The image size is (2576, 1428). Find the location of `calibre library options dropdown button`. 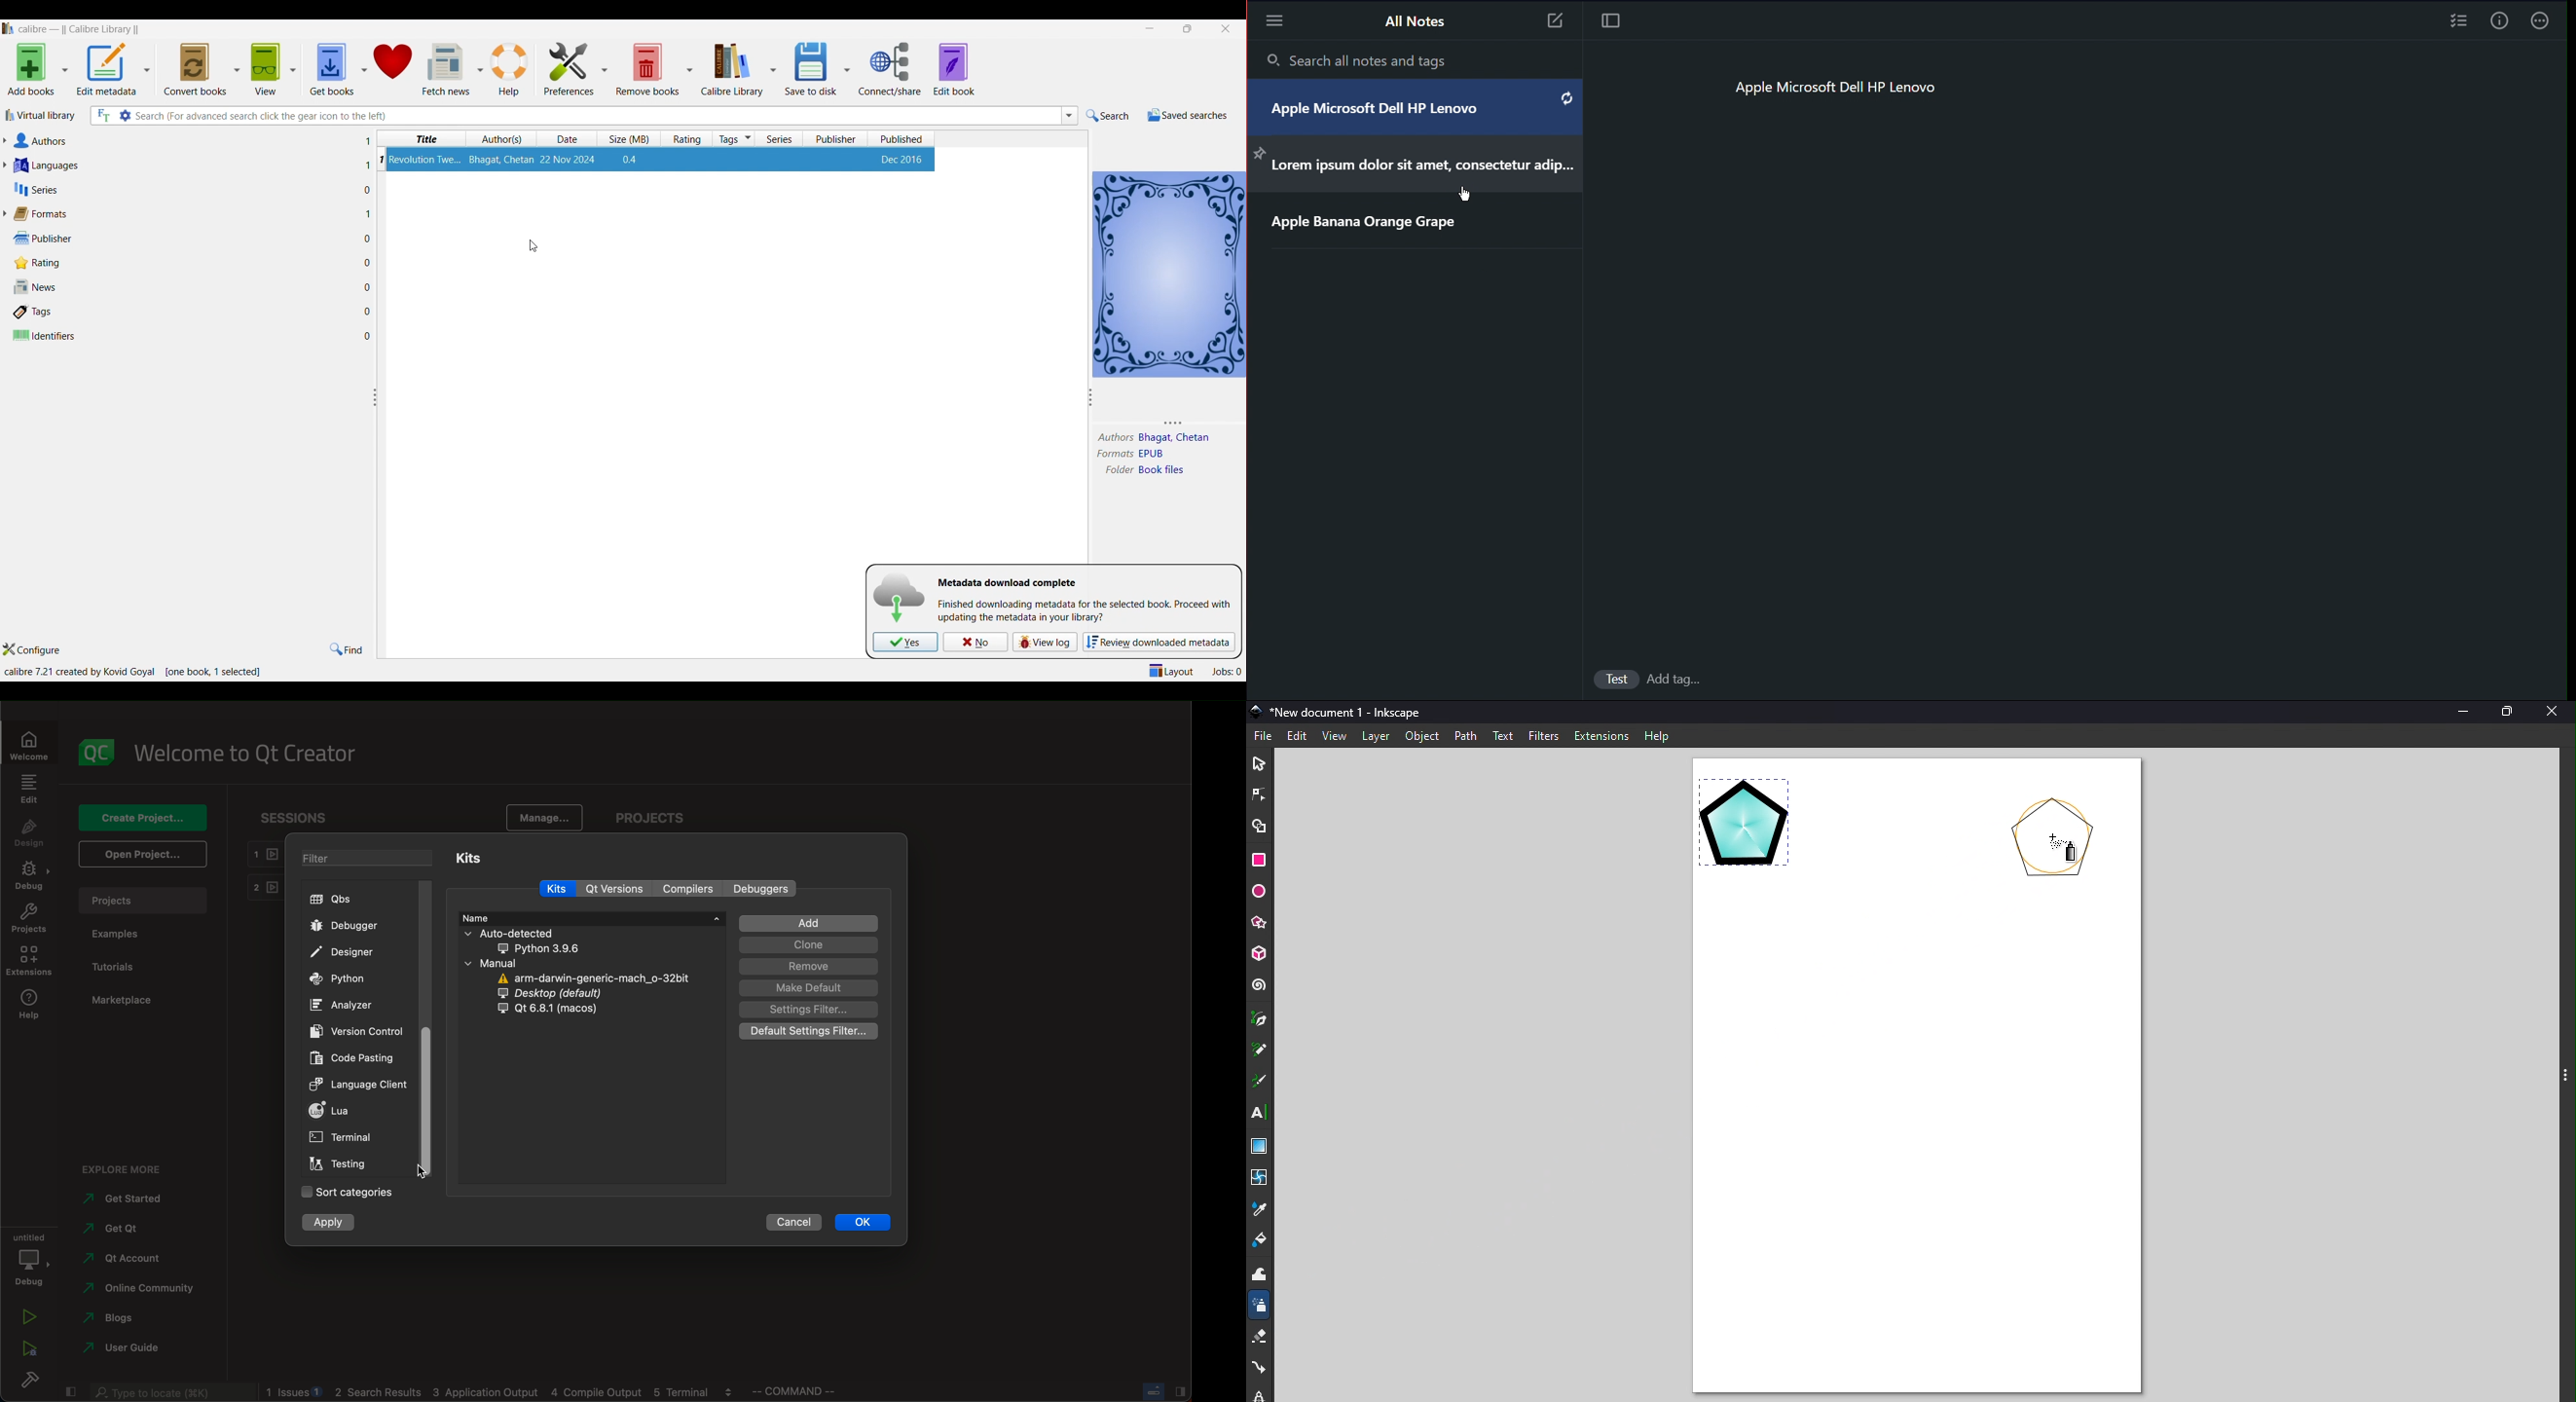

calibre library options dropdown button is located at coordinates (773, 68).